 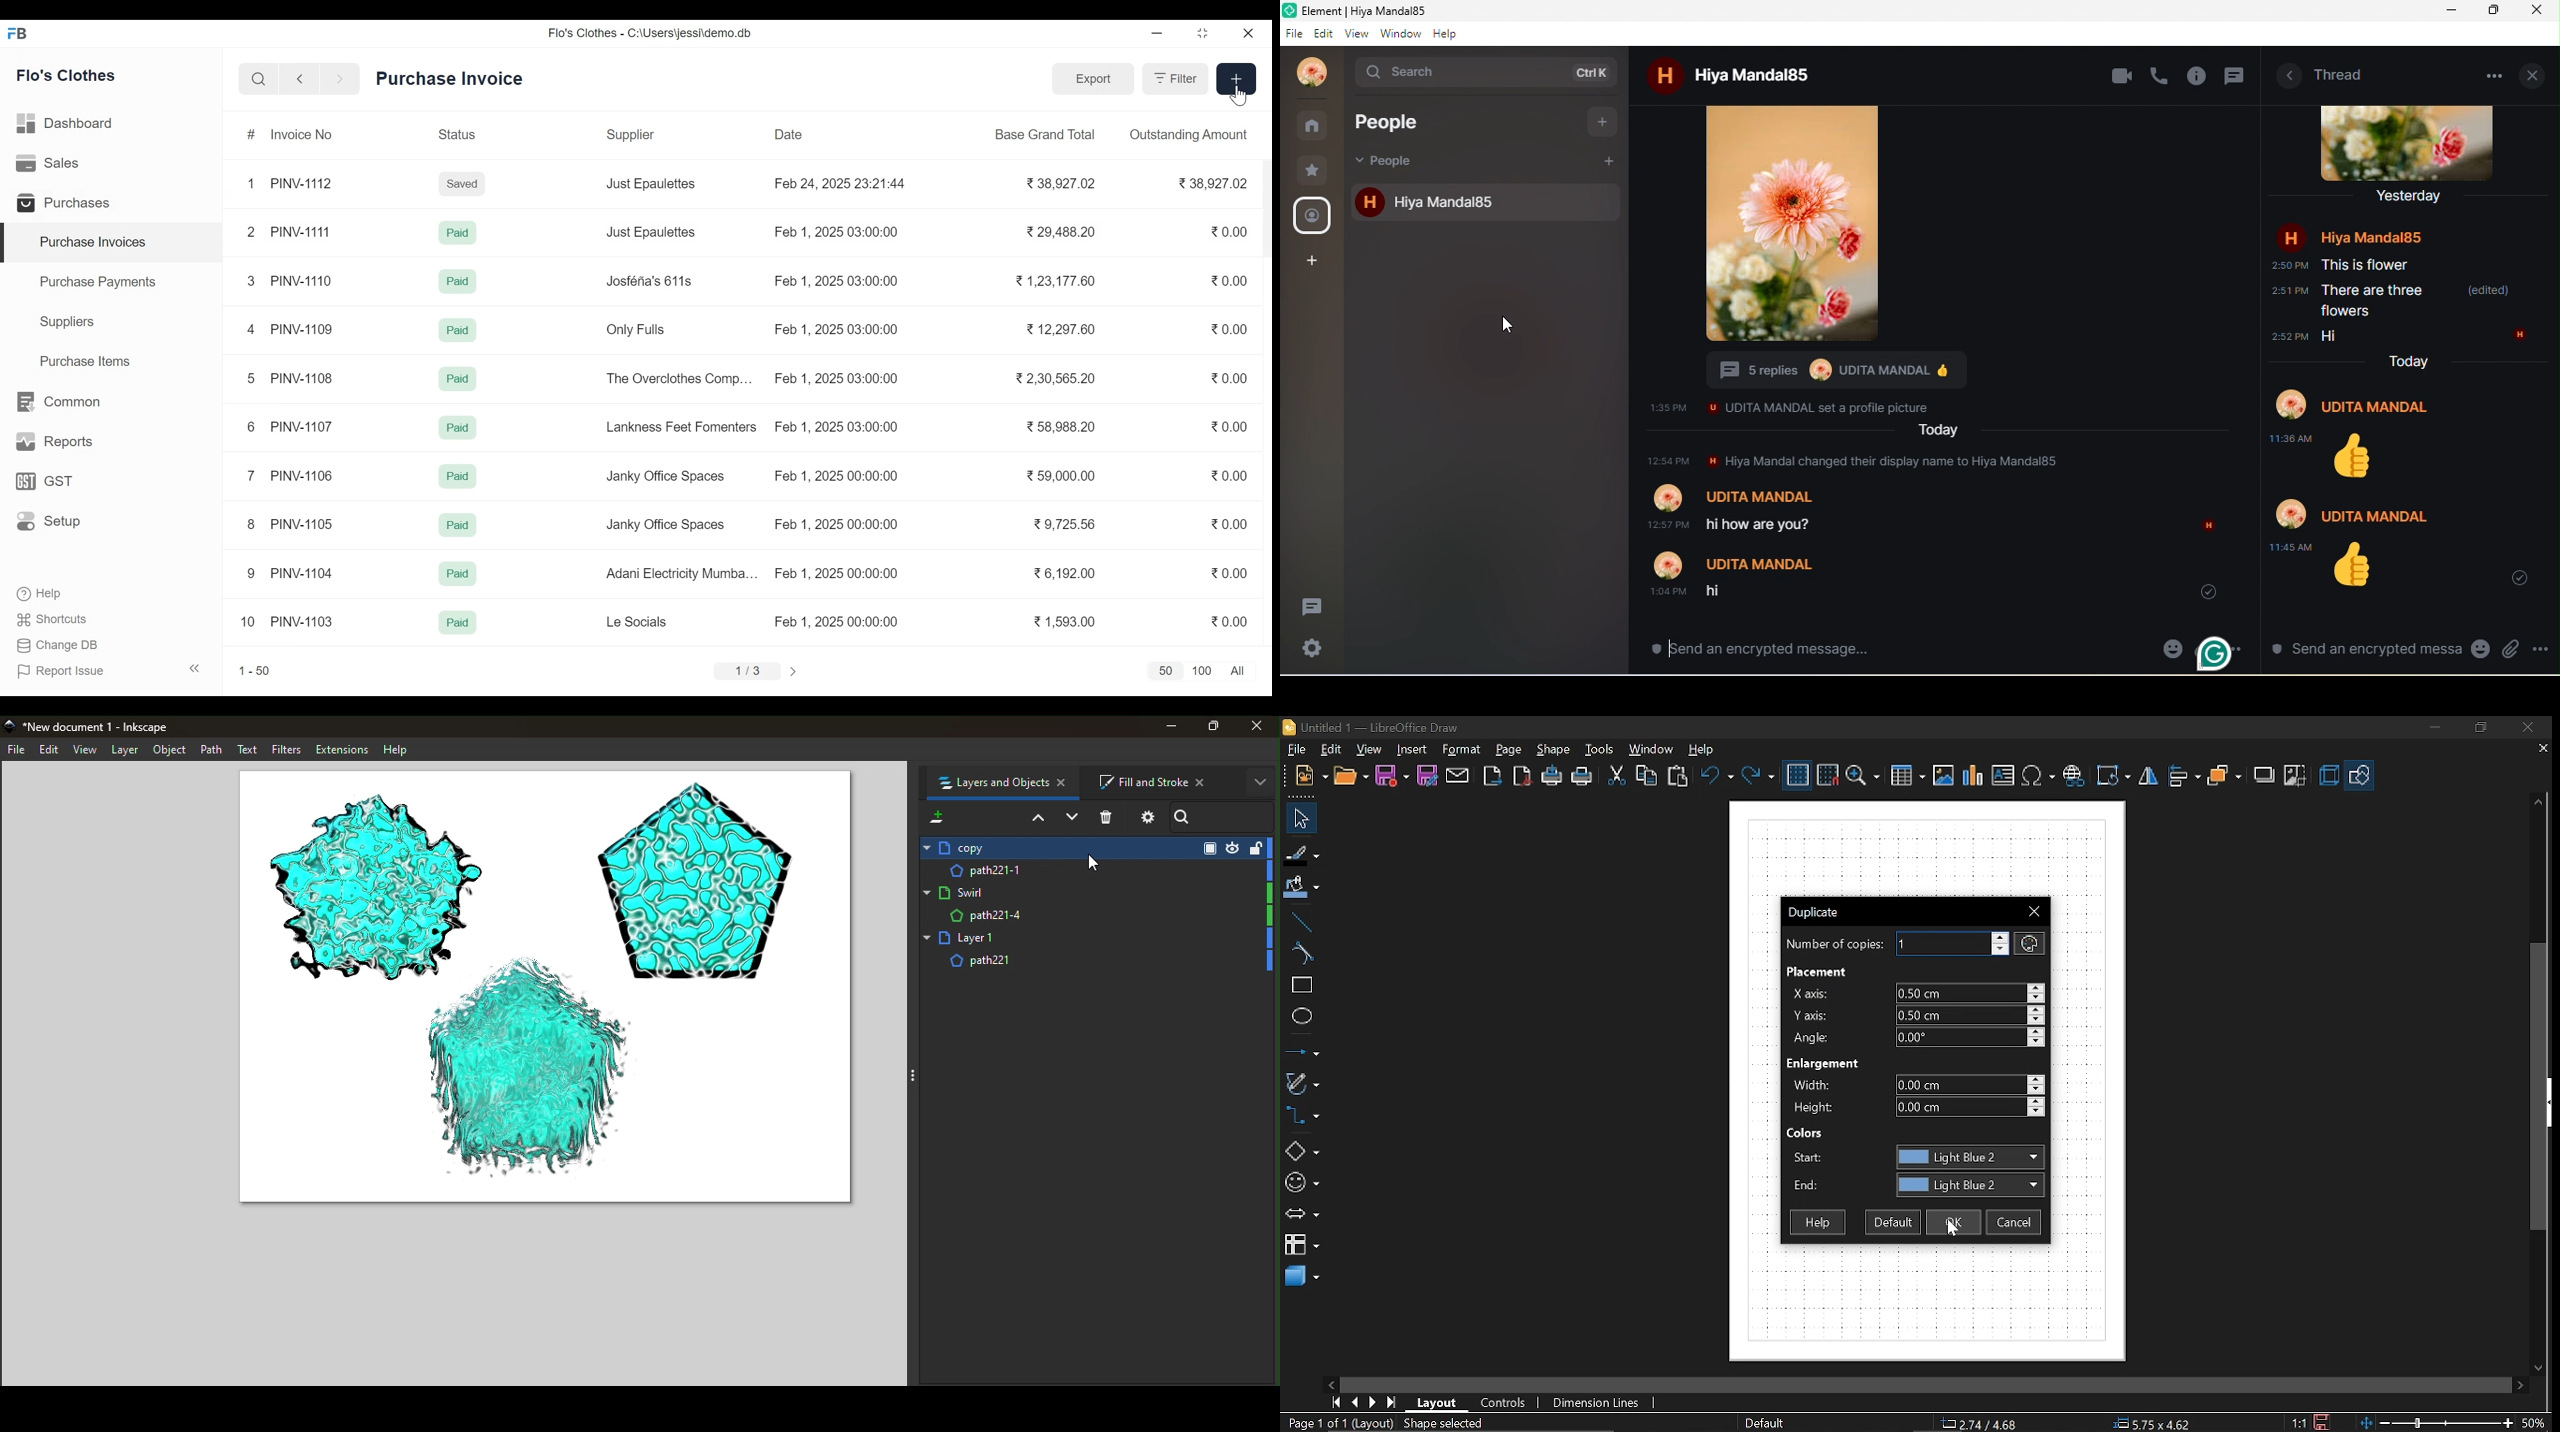 What do you see at coordinates (255, 671) in the screenshot?
I see `1-50` at bounding box center [255, 671].